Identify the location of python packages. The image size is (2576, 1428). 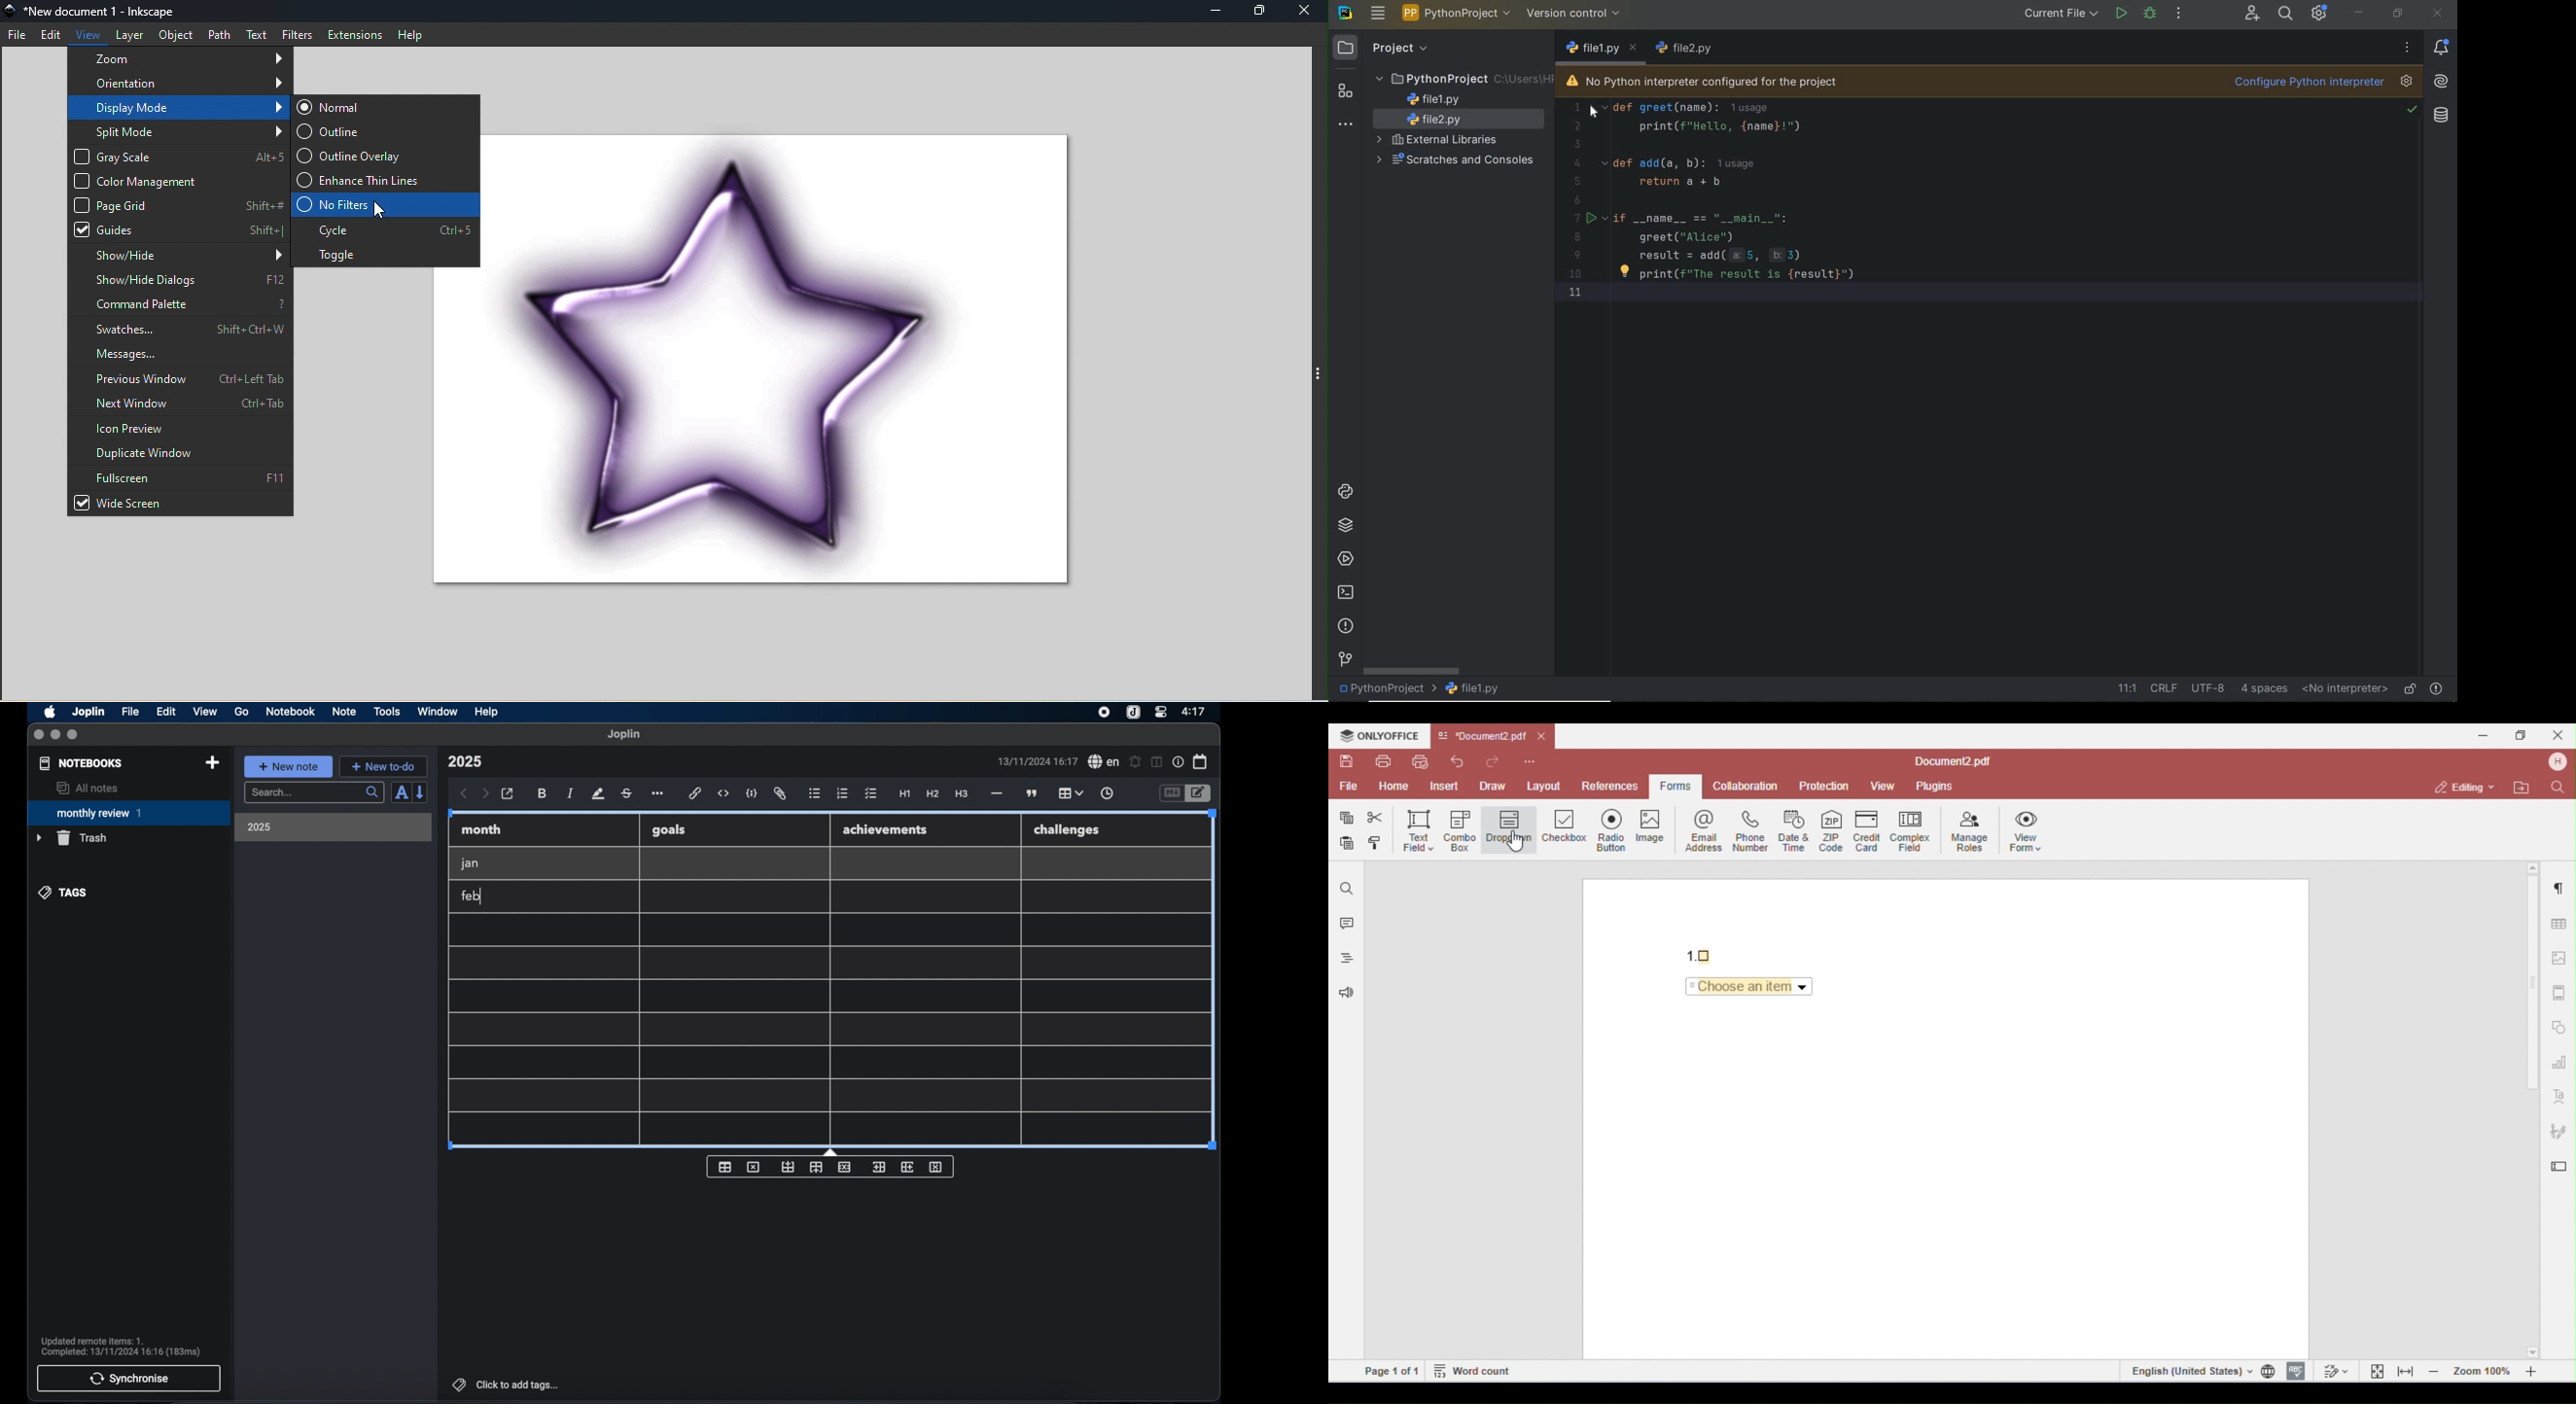
(1347, 526).